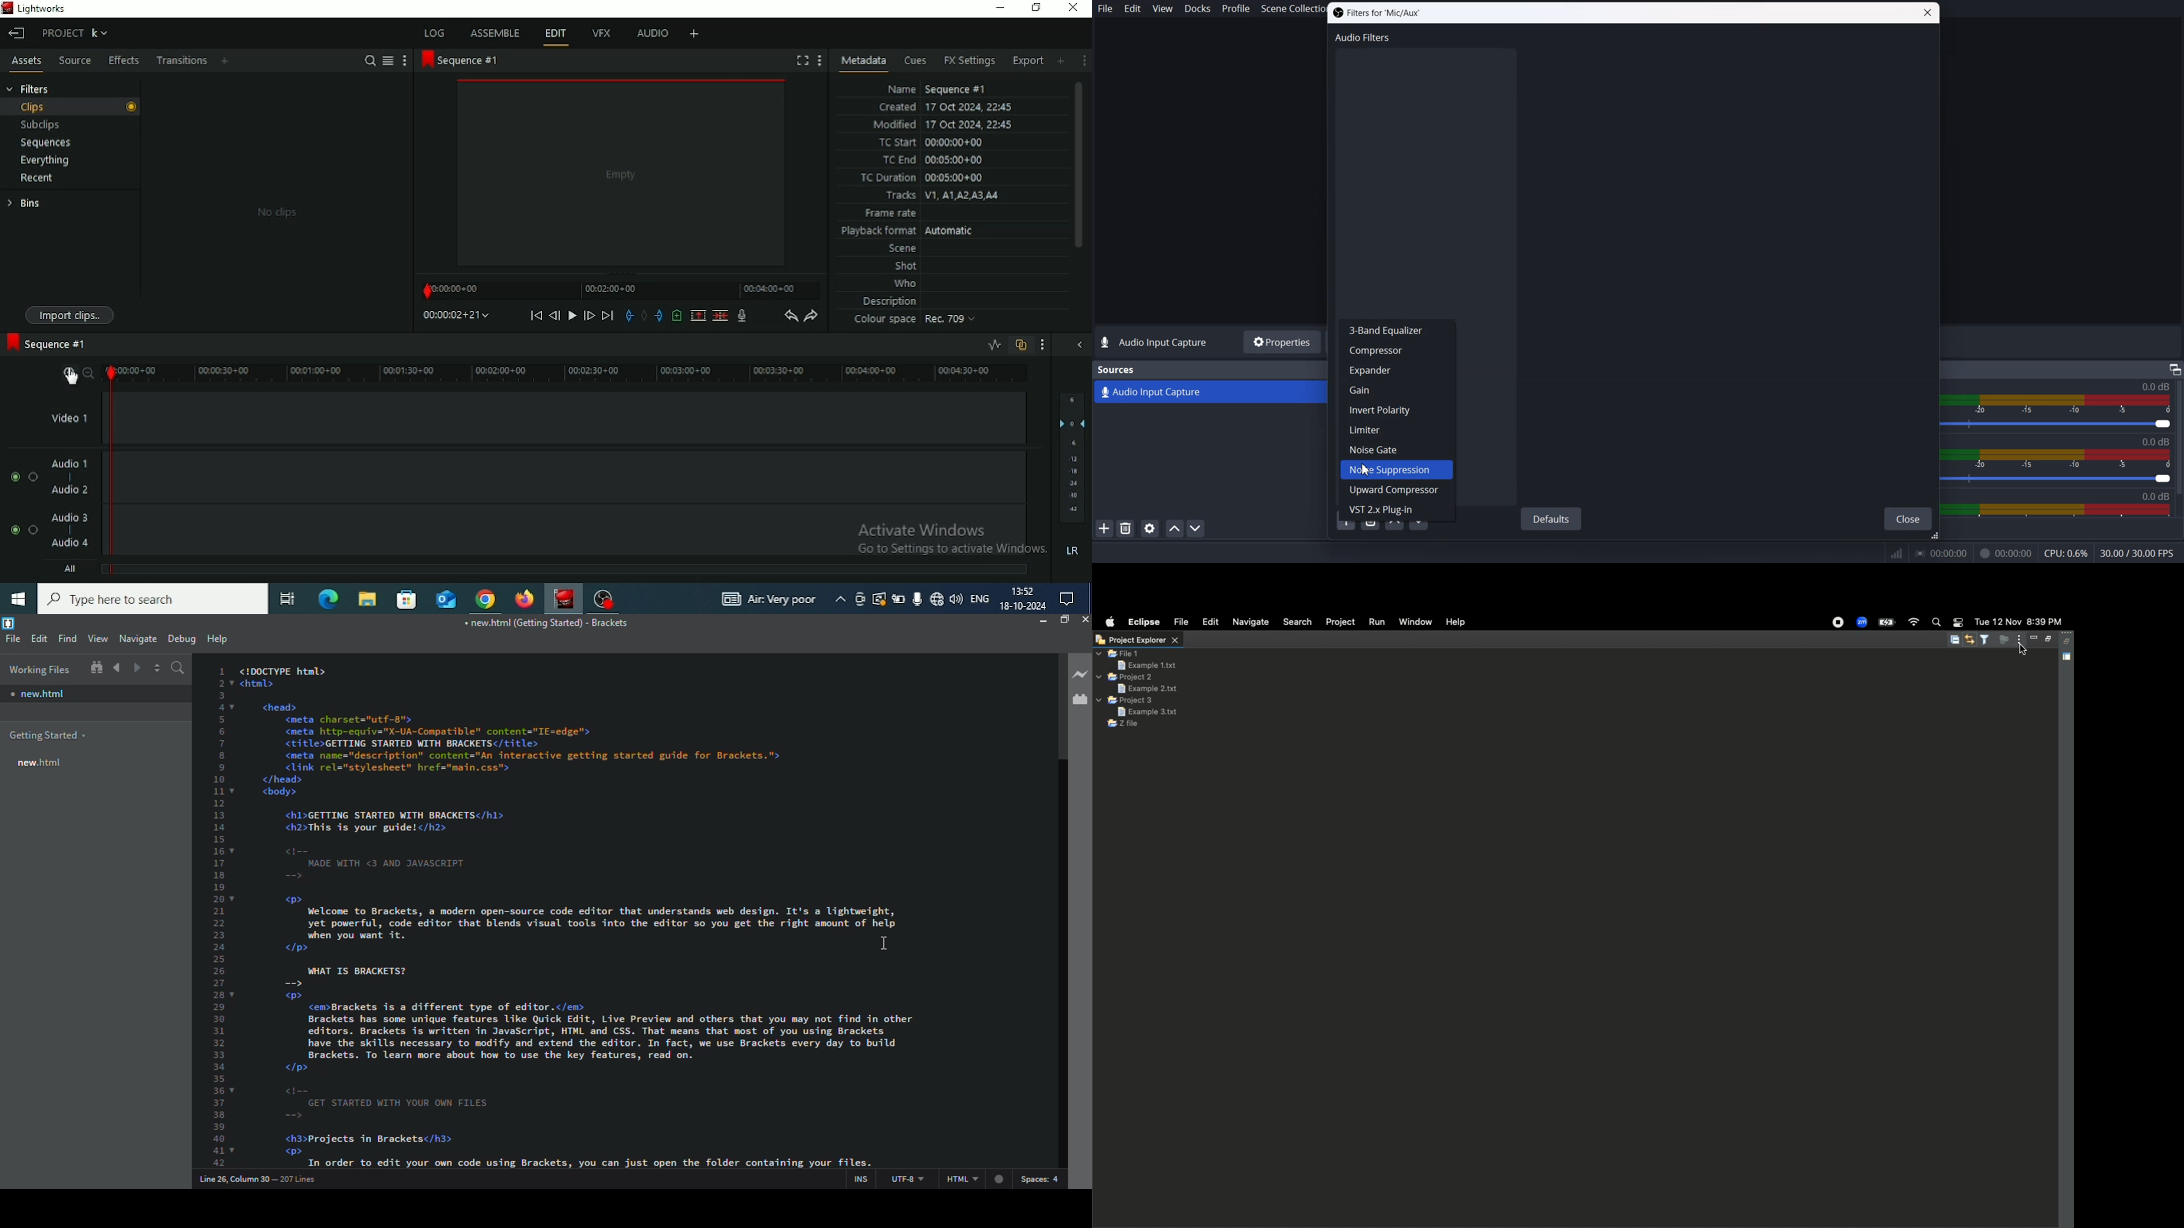  What do you see at coordinates (1366, 469) in the screenshot?
I see `Cursor` at bounding box center [1366, 469].